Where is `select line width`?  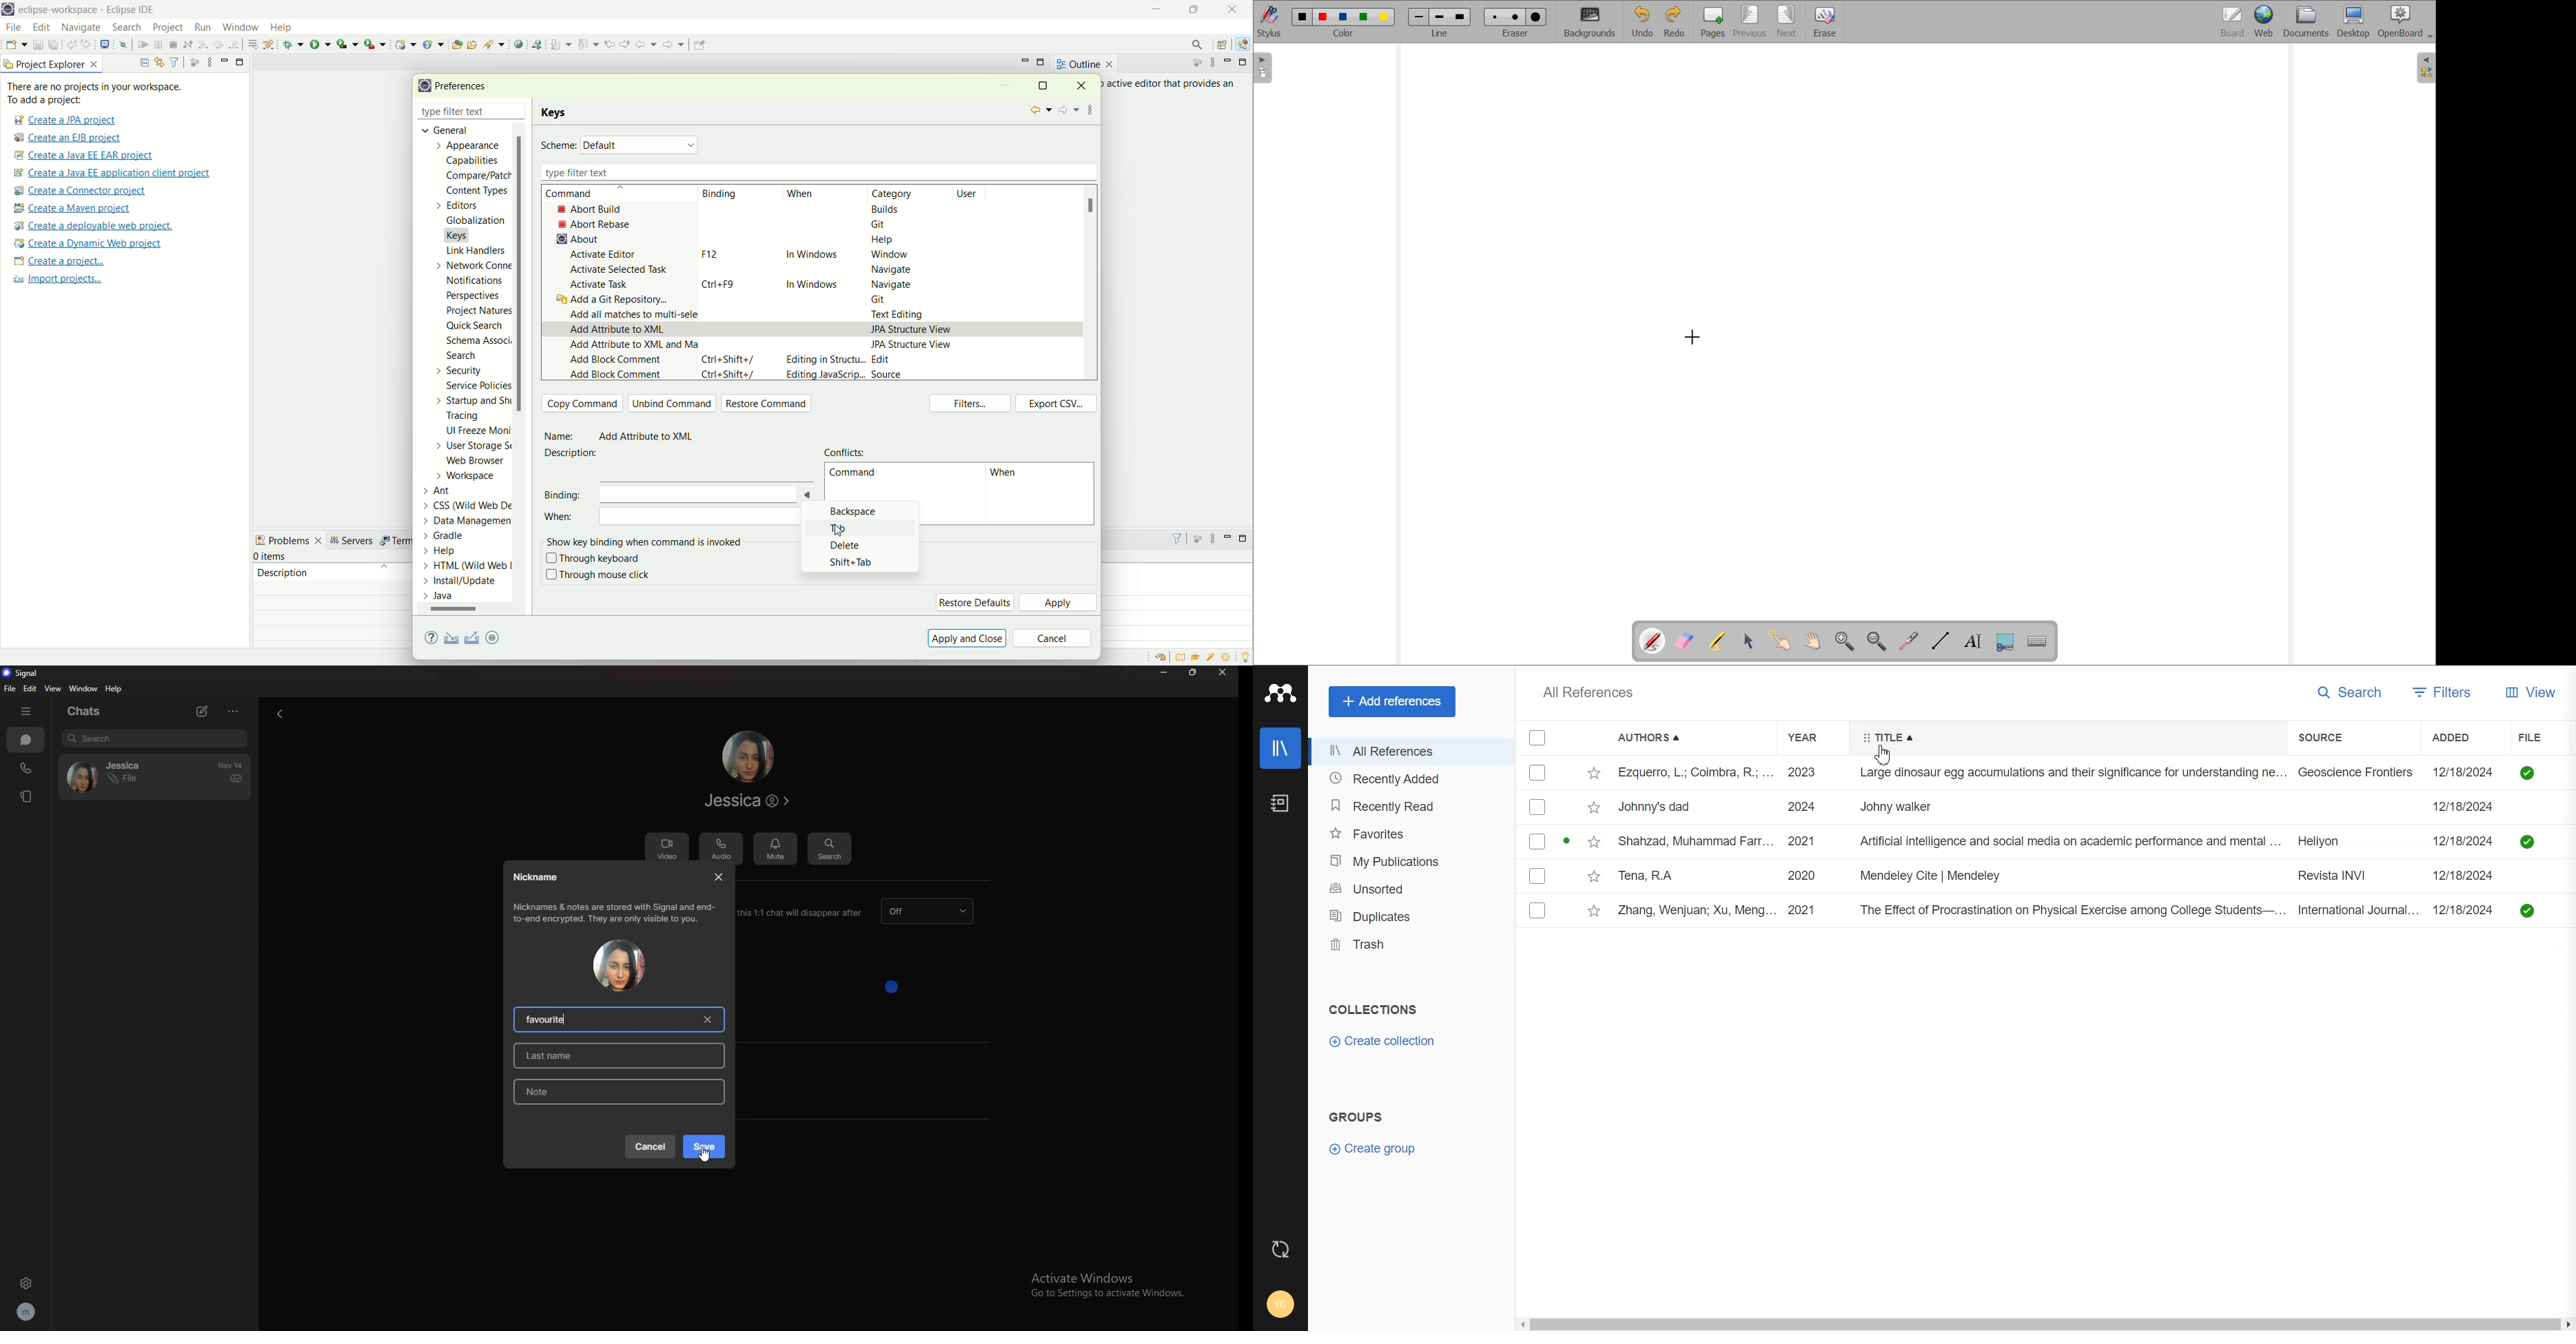 select line width is located at coordinates (1440, 34).